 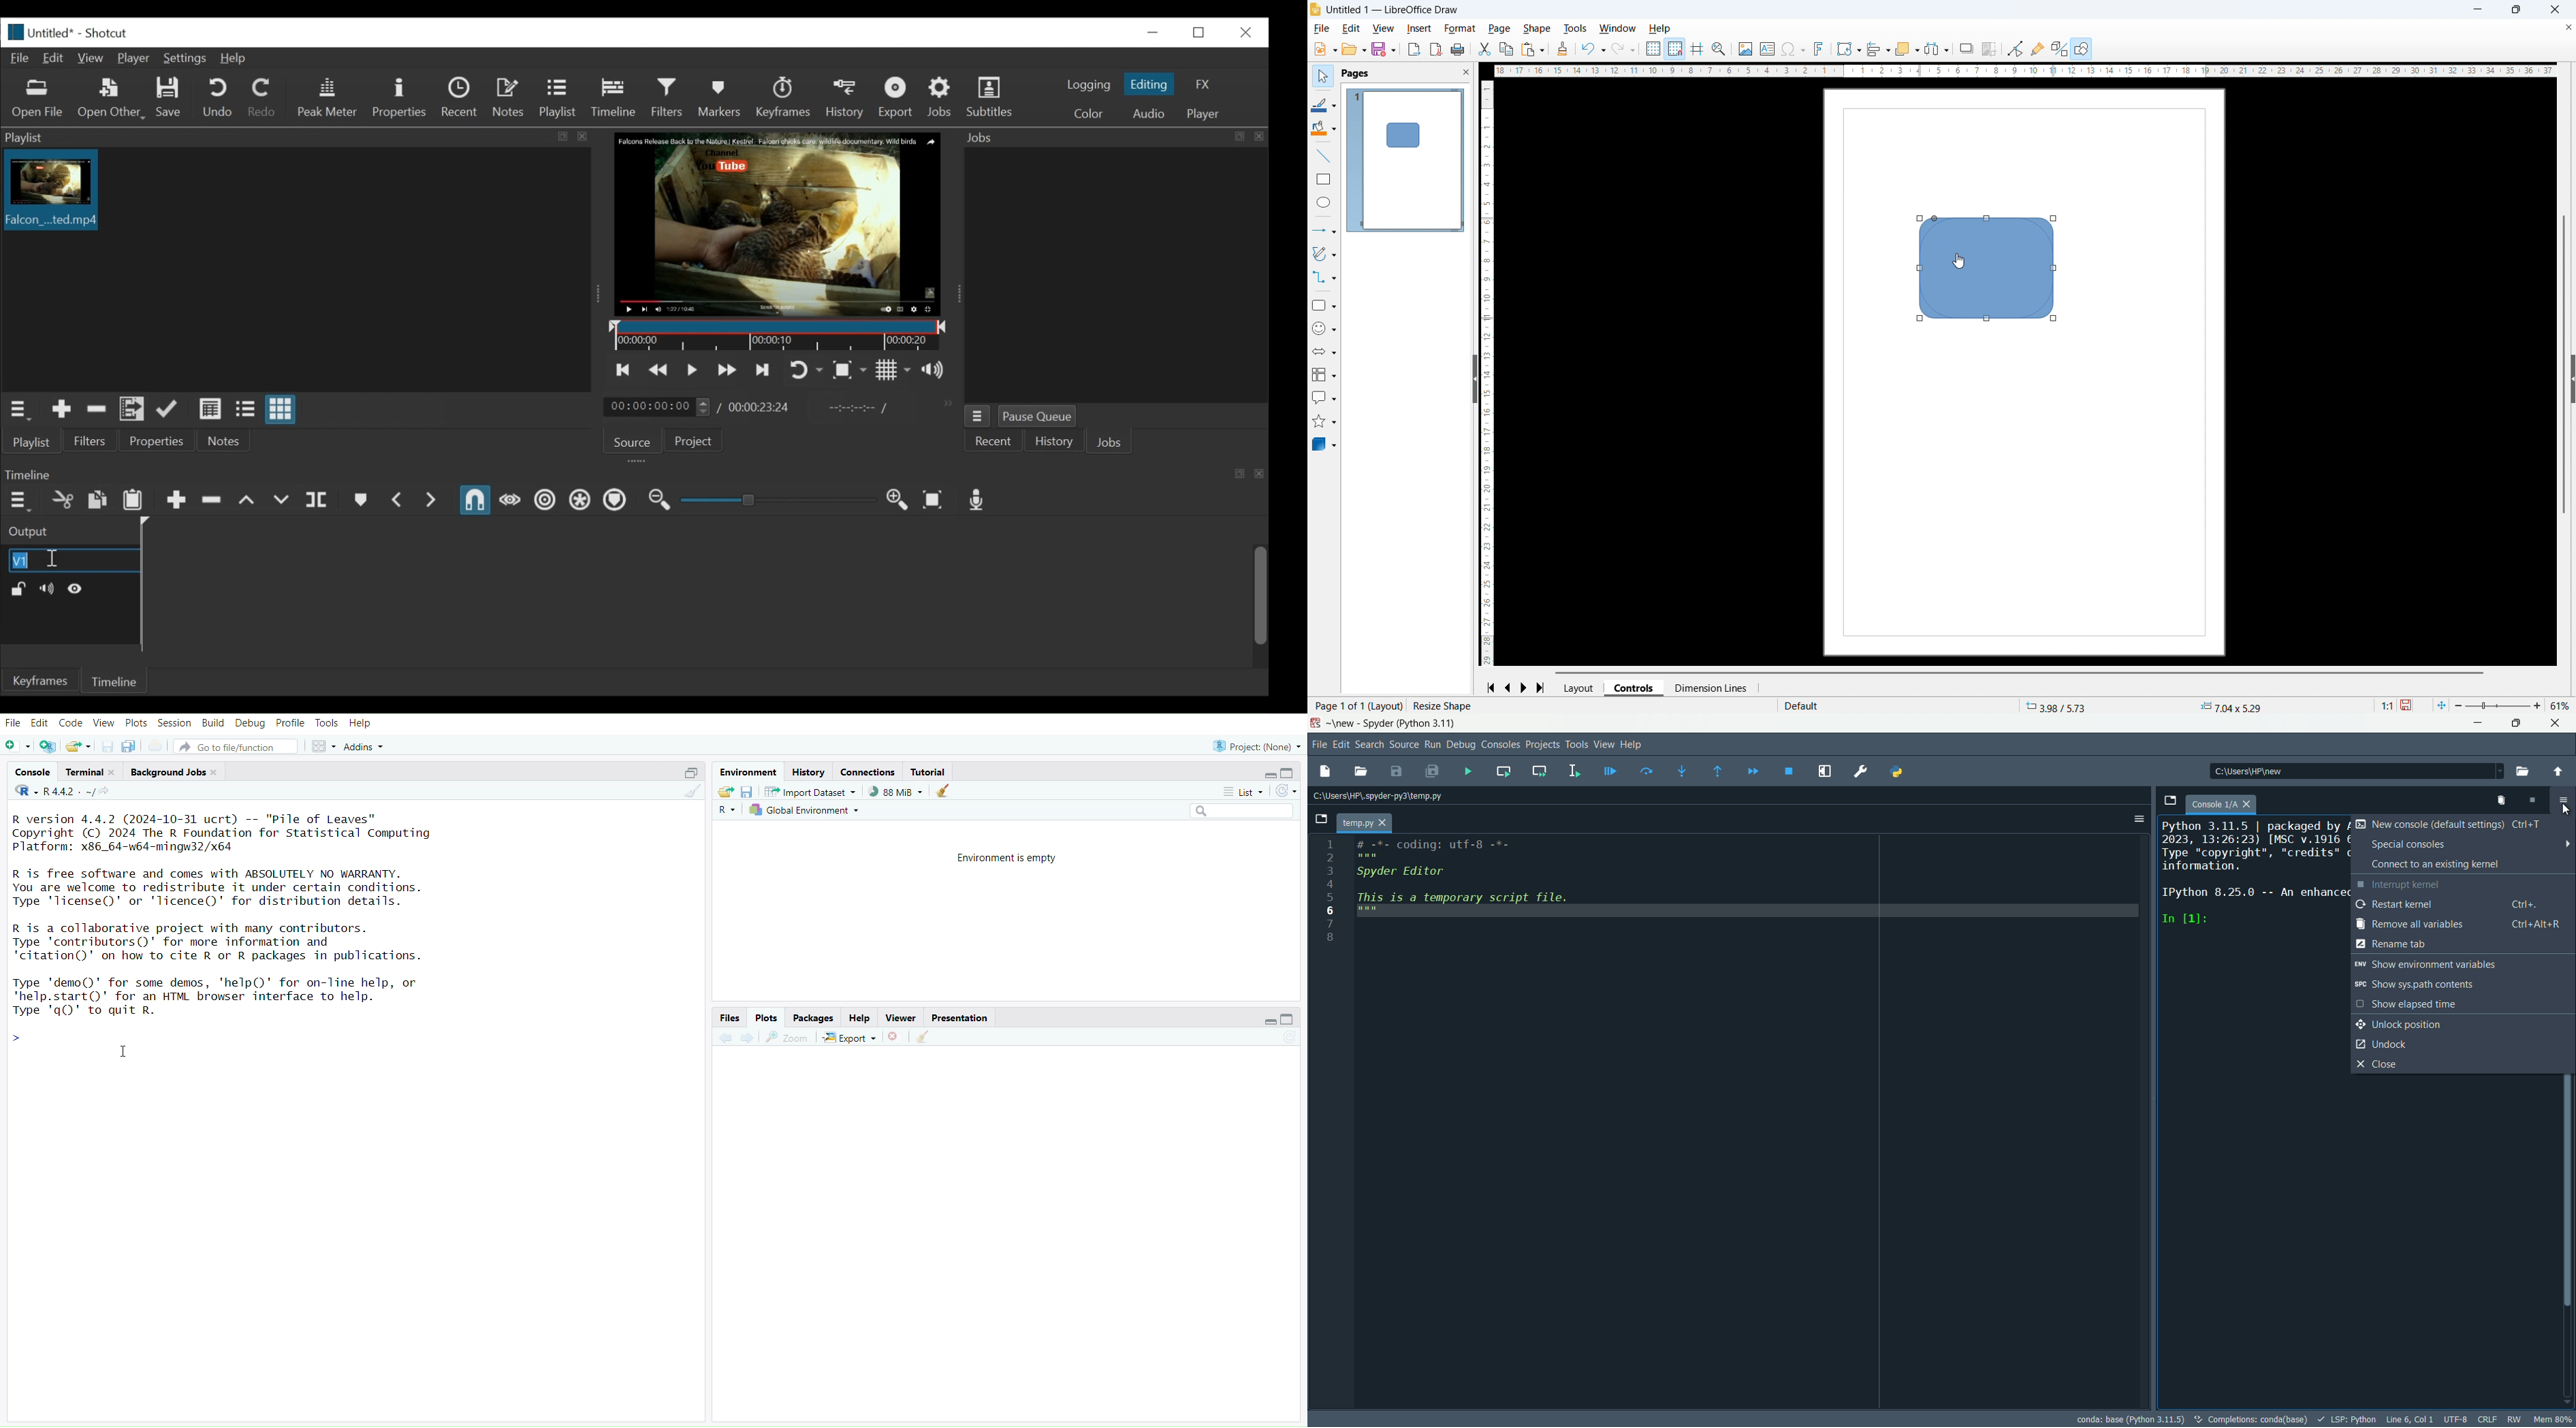 I want to click on save workspace, so click(x=747, y=794).